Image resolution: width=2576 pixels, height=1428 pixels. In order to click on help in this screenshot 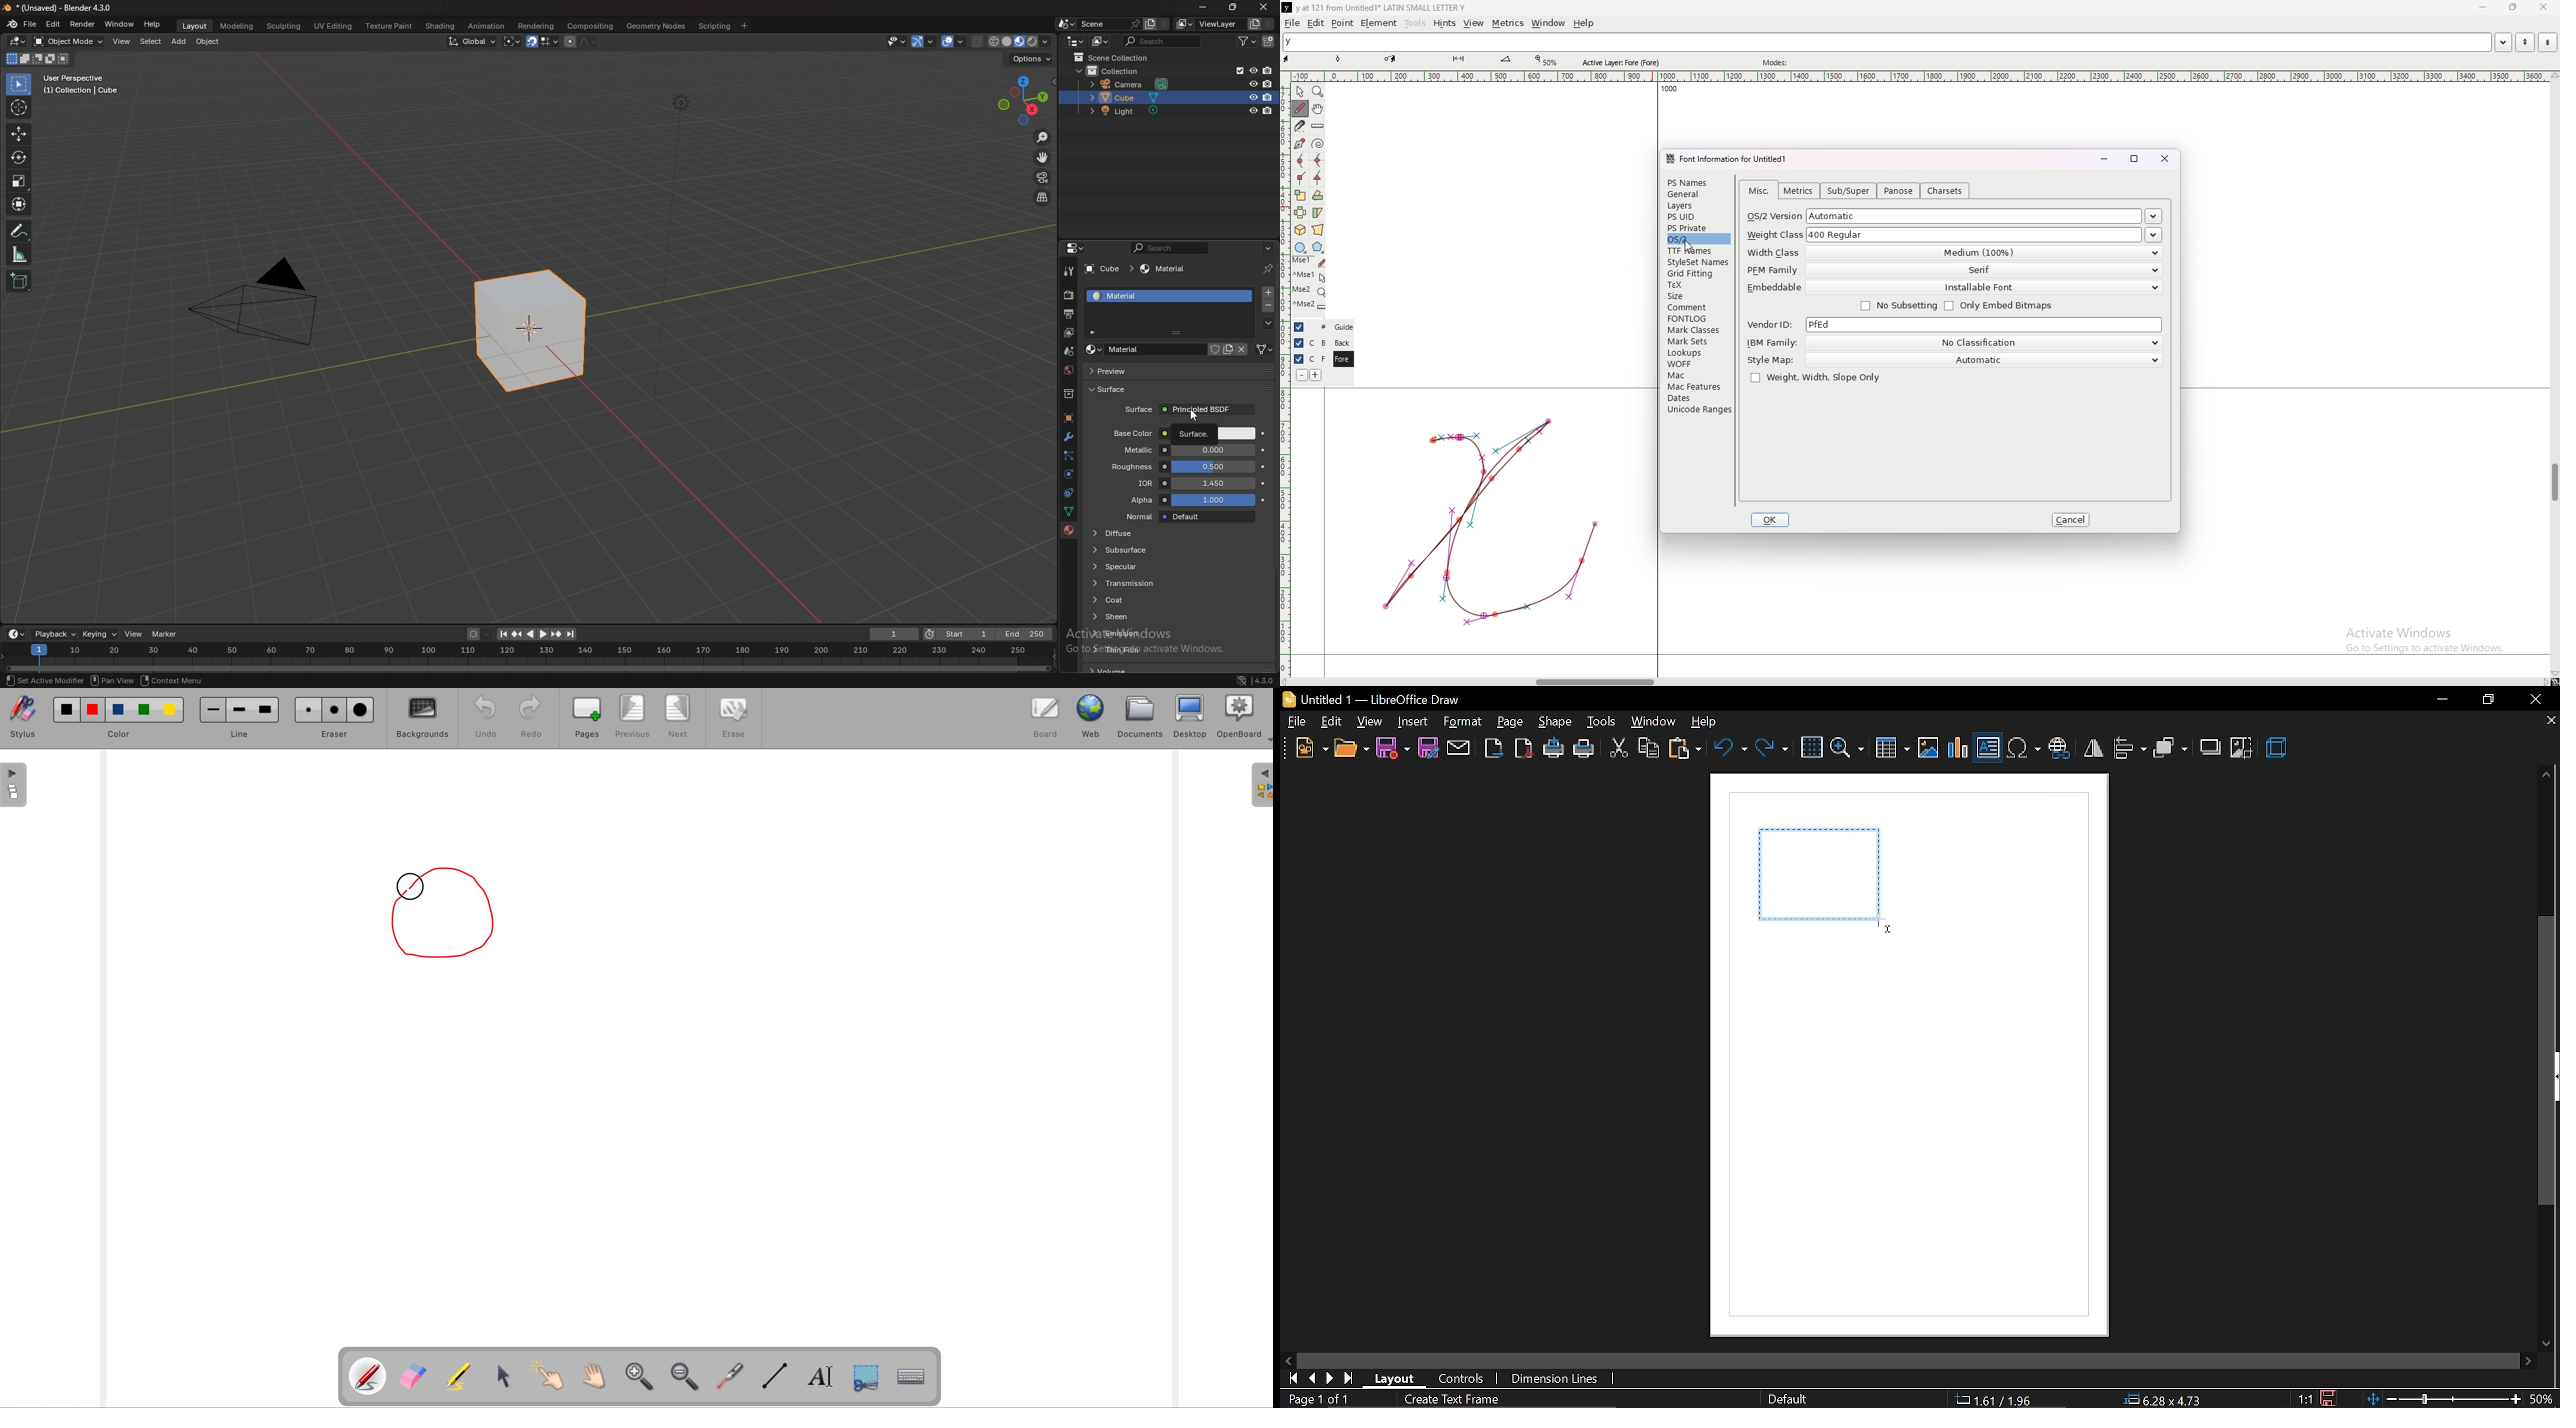, I will do `click(1709, 723)`.